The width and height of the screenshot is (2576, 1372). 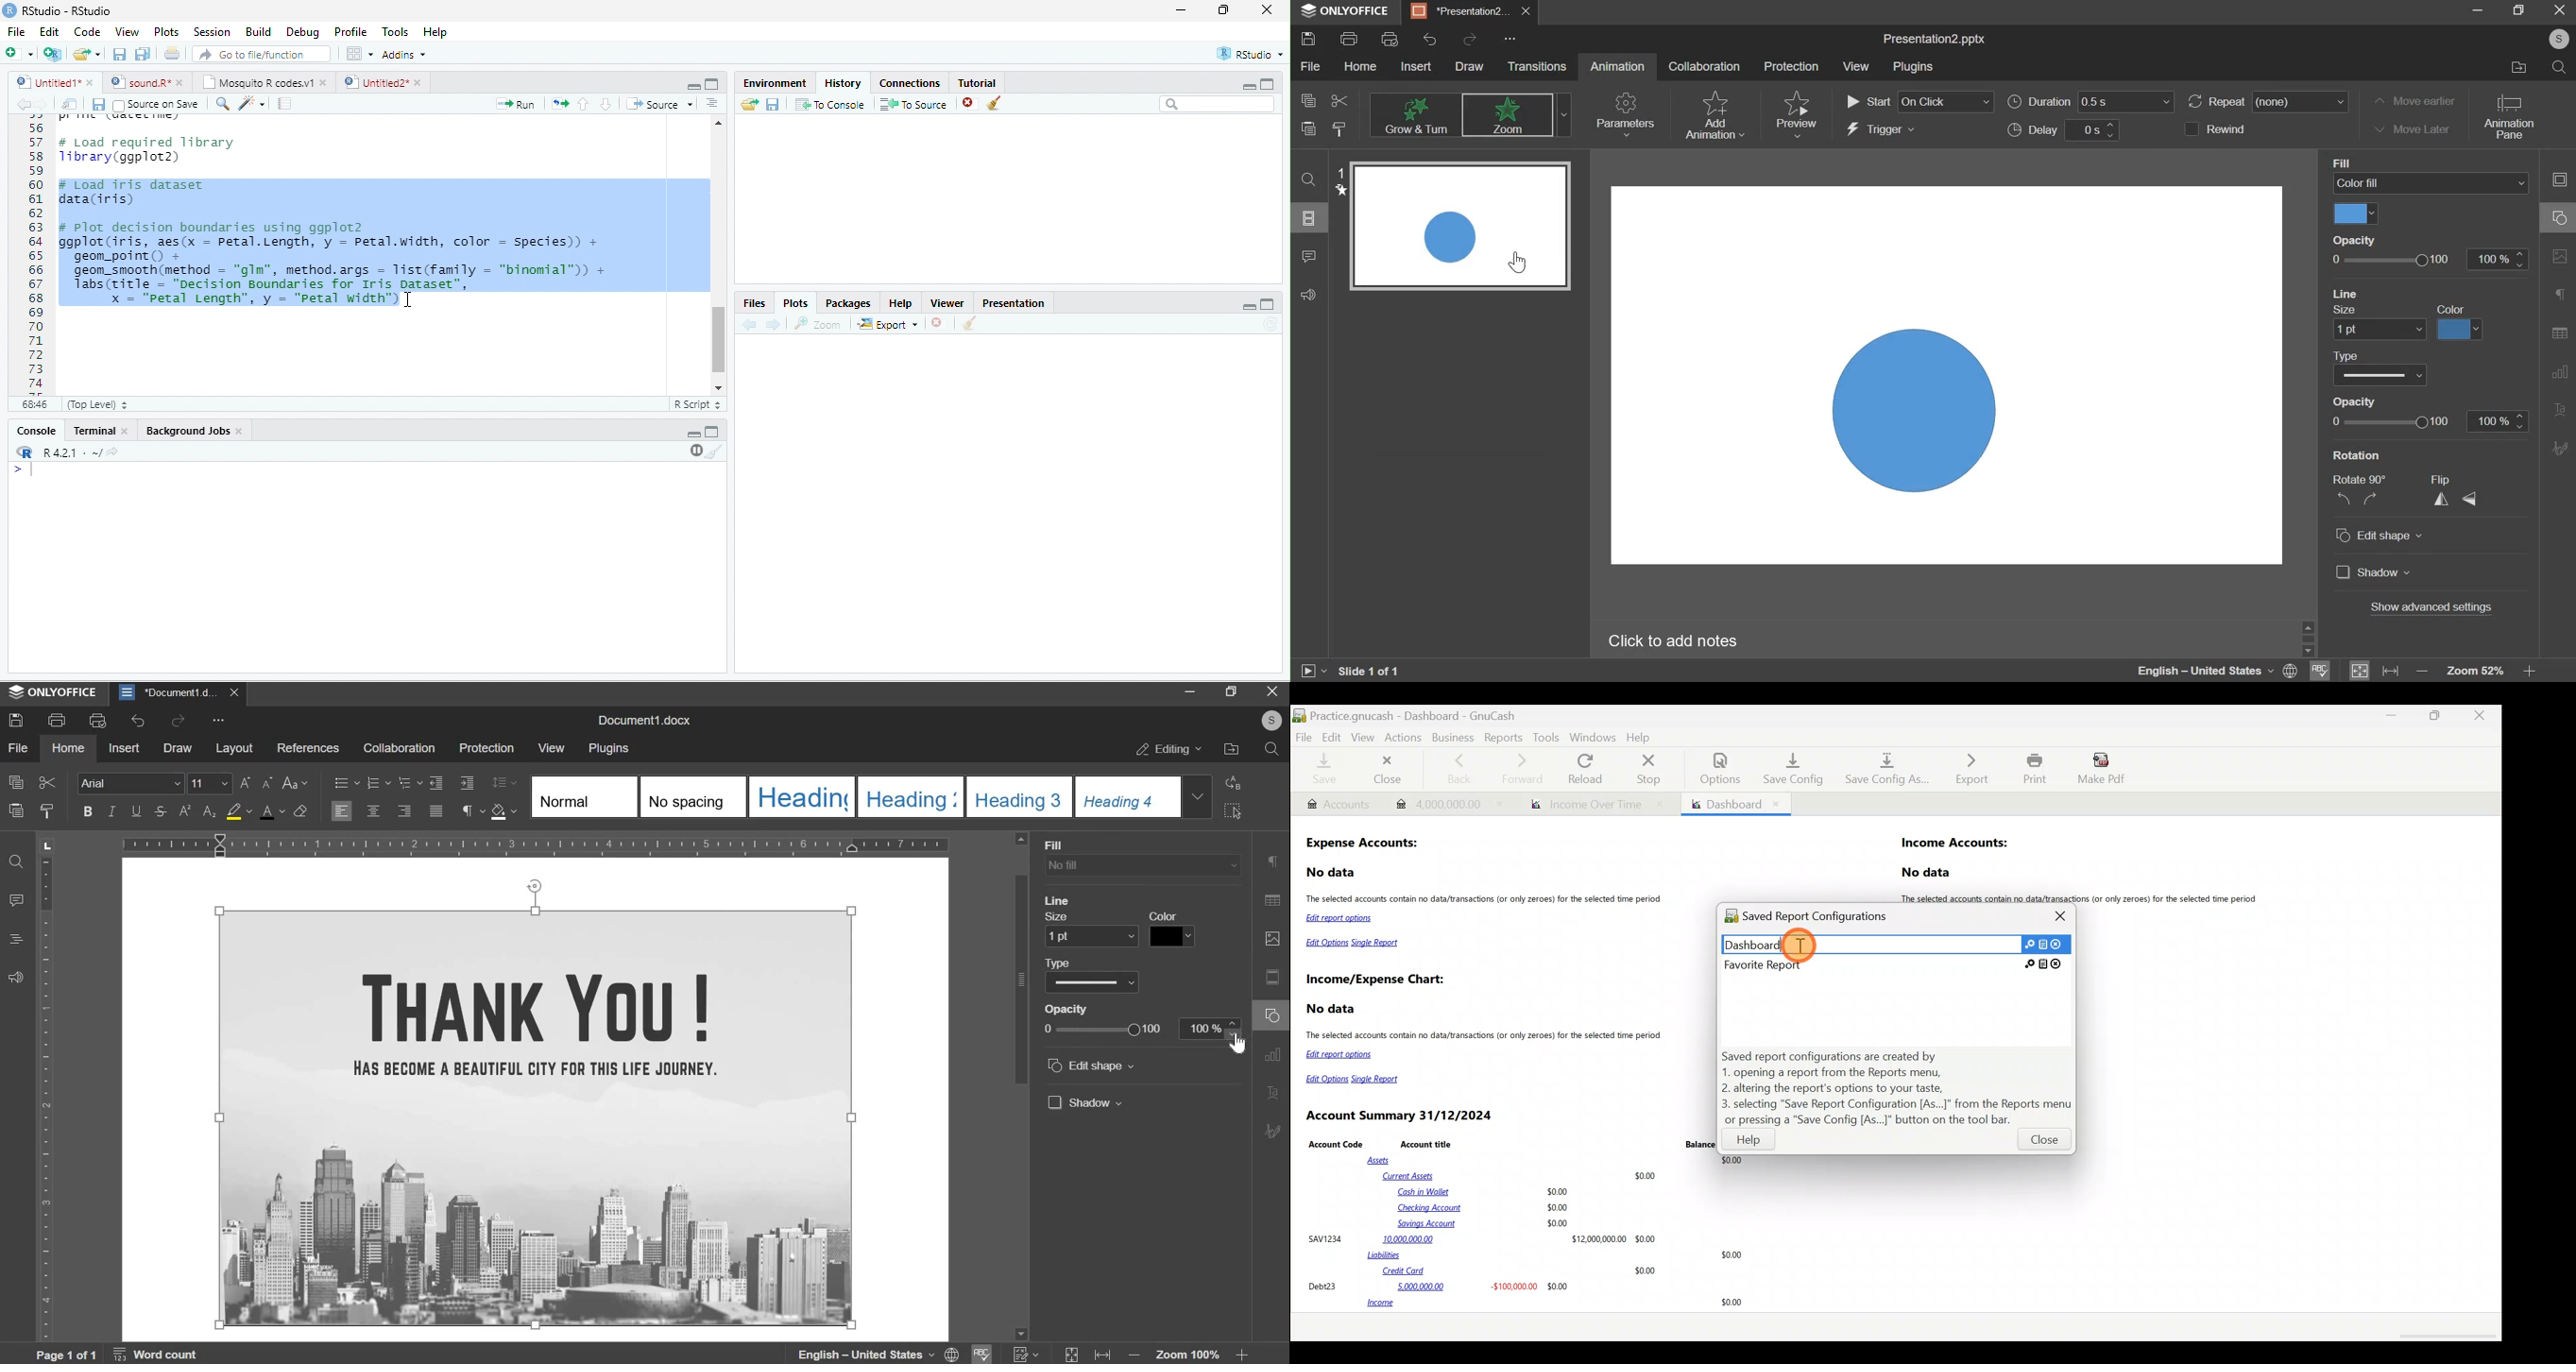 What do you see at coordinates (306, 33) in the screenshot?
I see `Debug` at bounding box center [306, 33].